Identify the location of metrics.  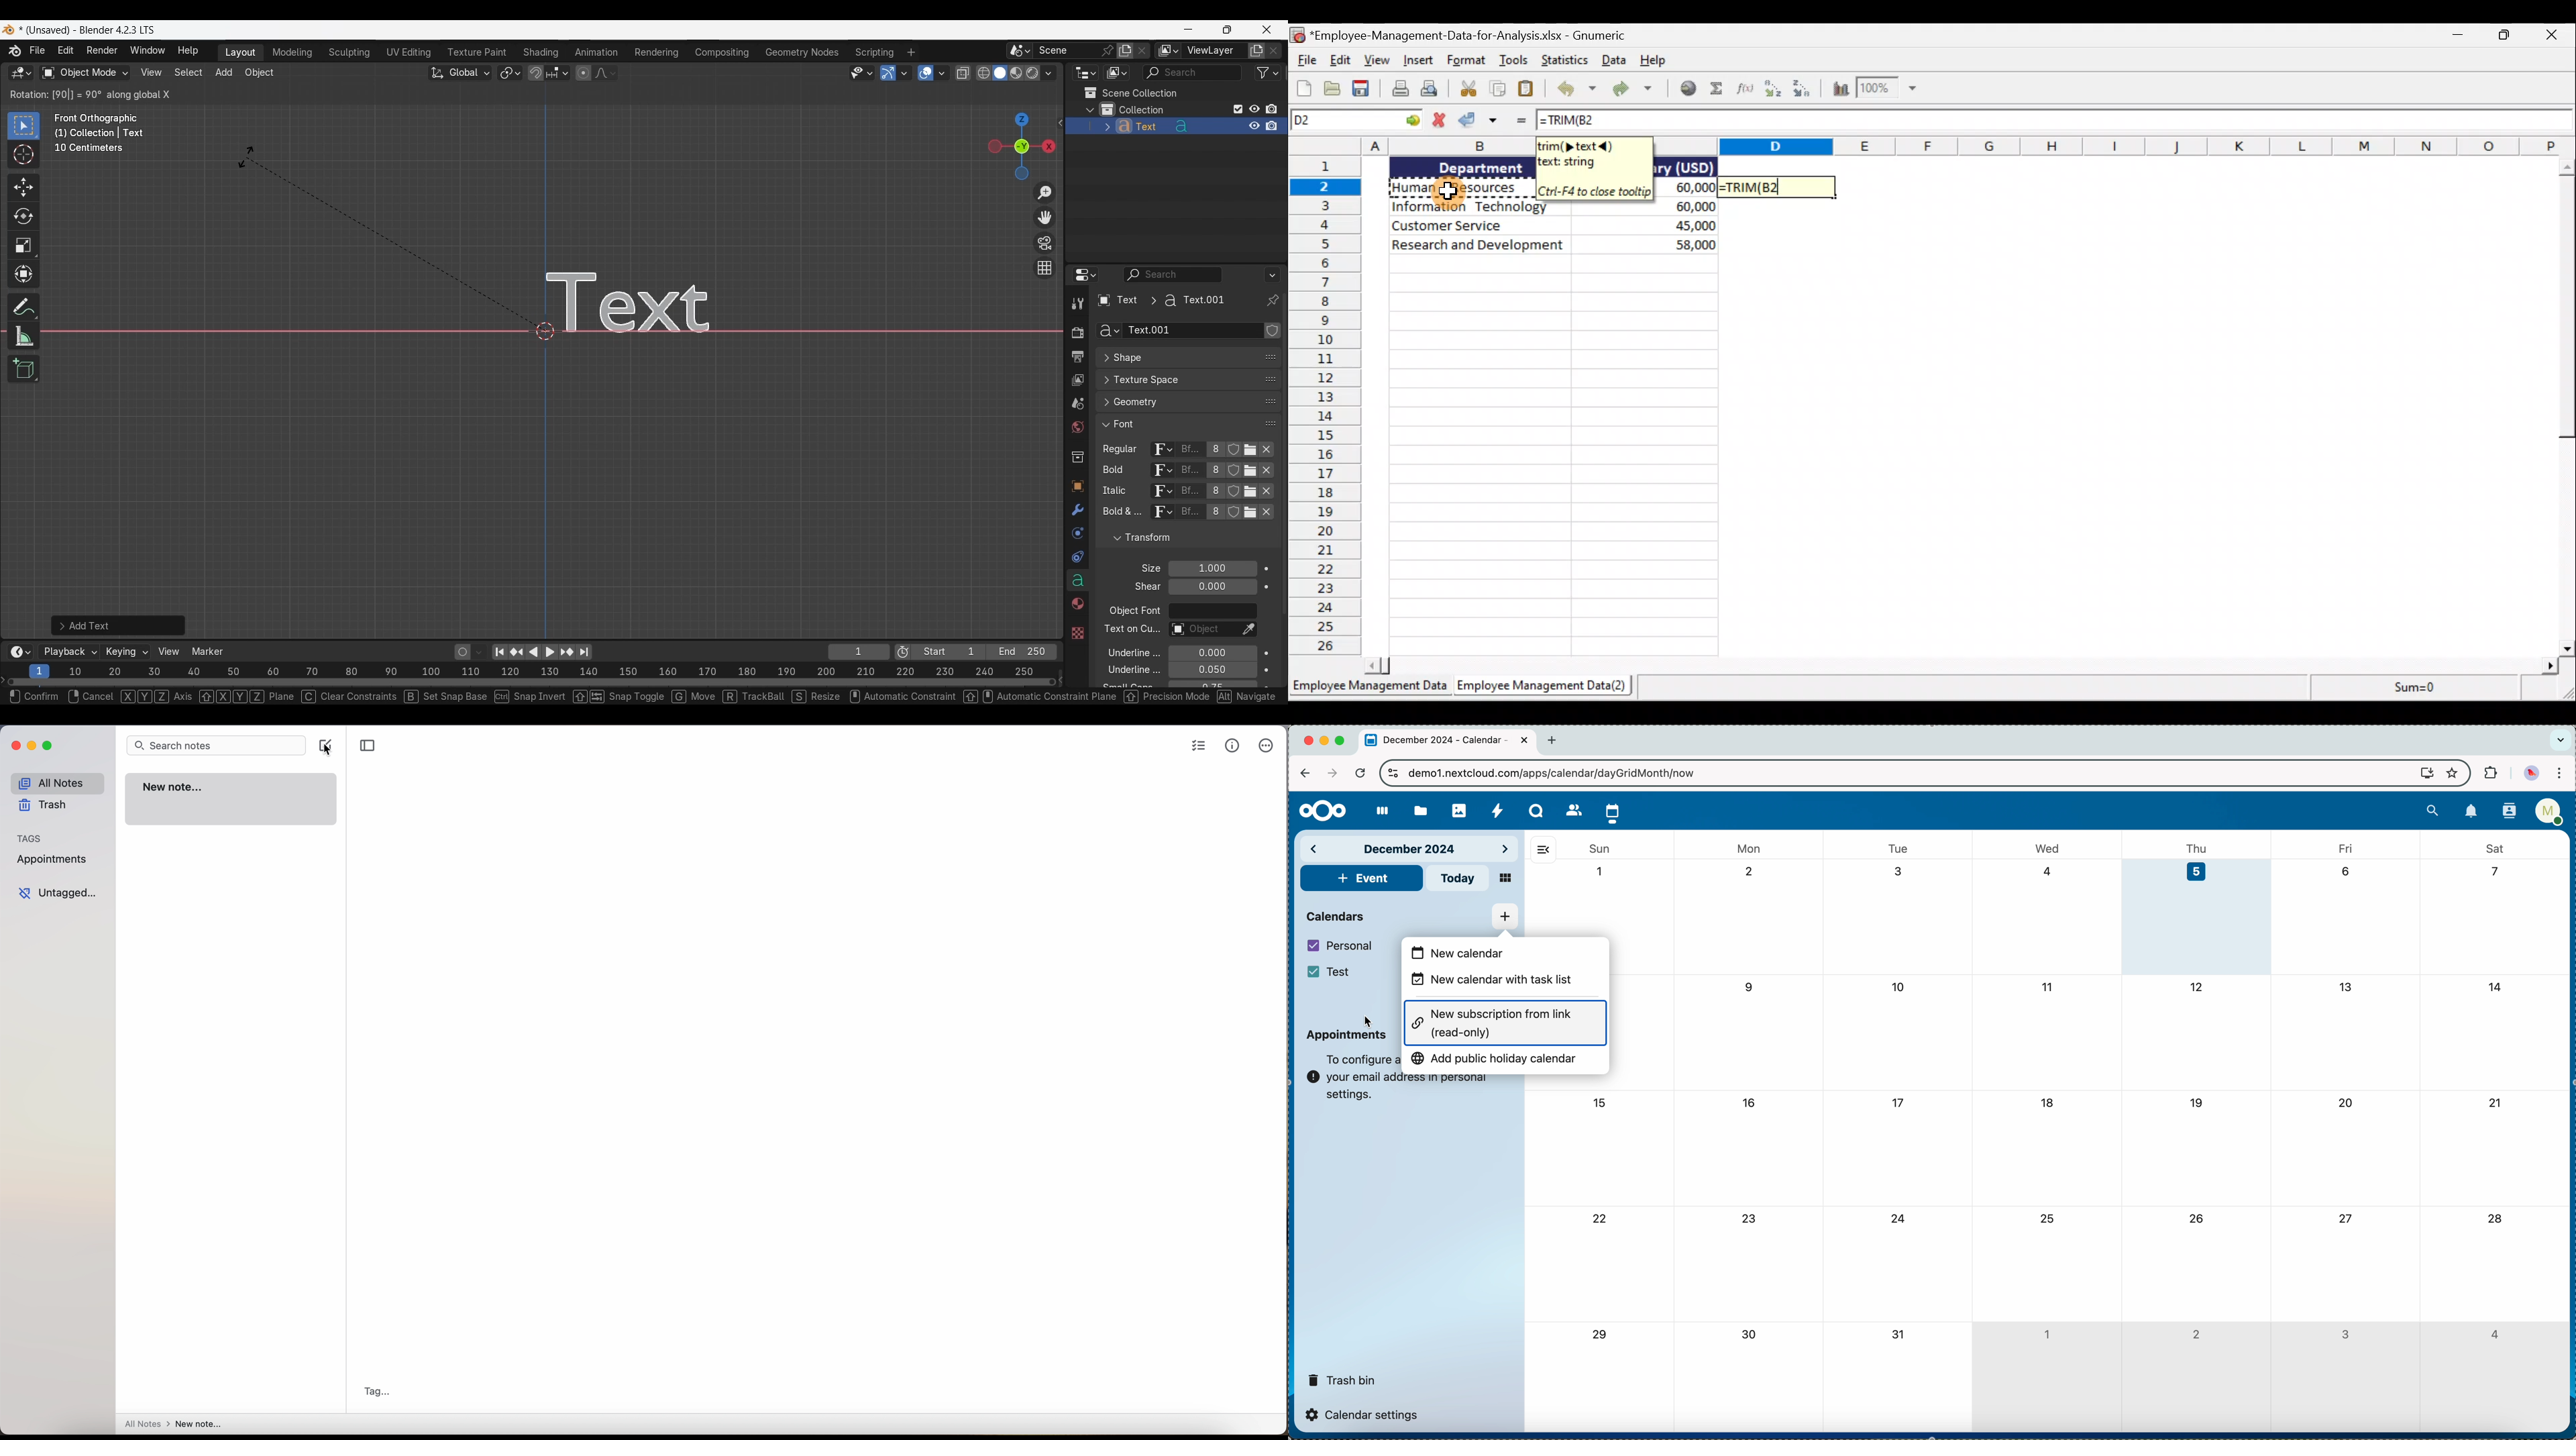
(1232, 745).